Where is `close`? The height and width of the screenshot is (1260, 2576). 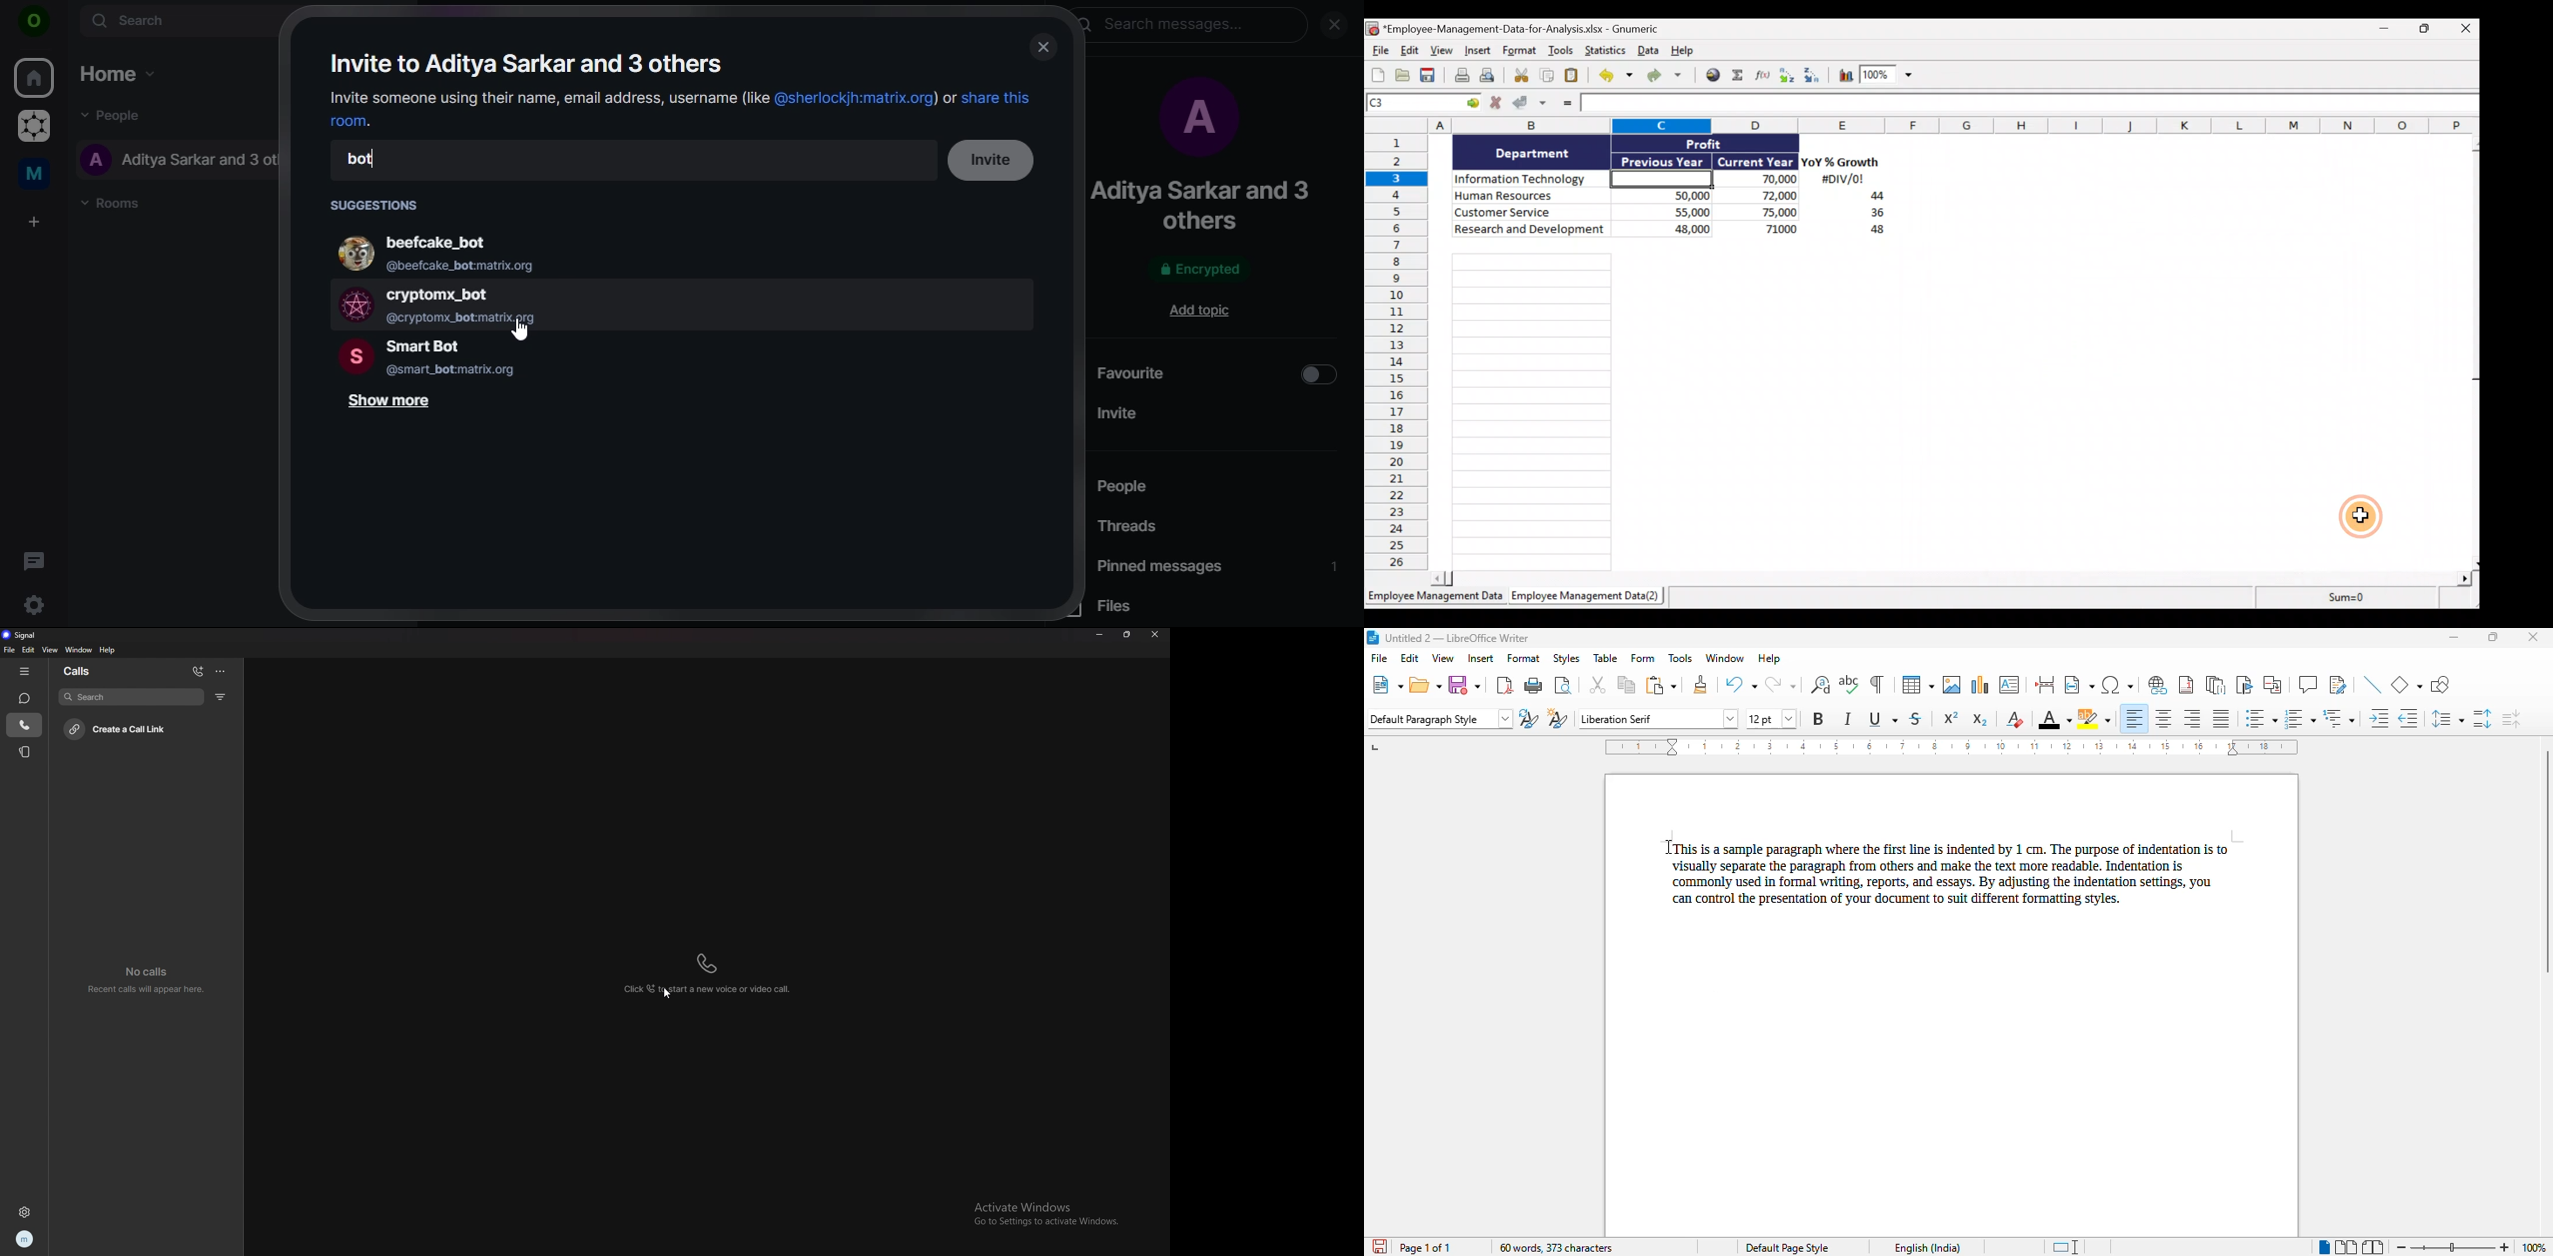 close is located at coordinates (1334, 26).